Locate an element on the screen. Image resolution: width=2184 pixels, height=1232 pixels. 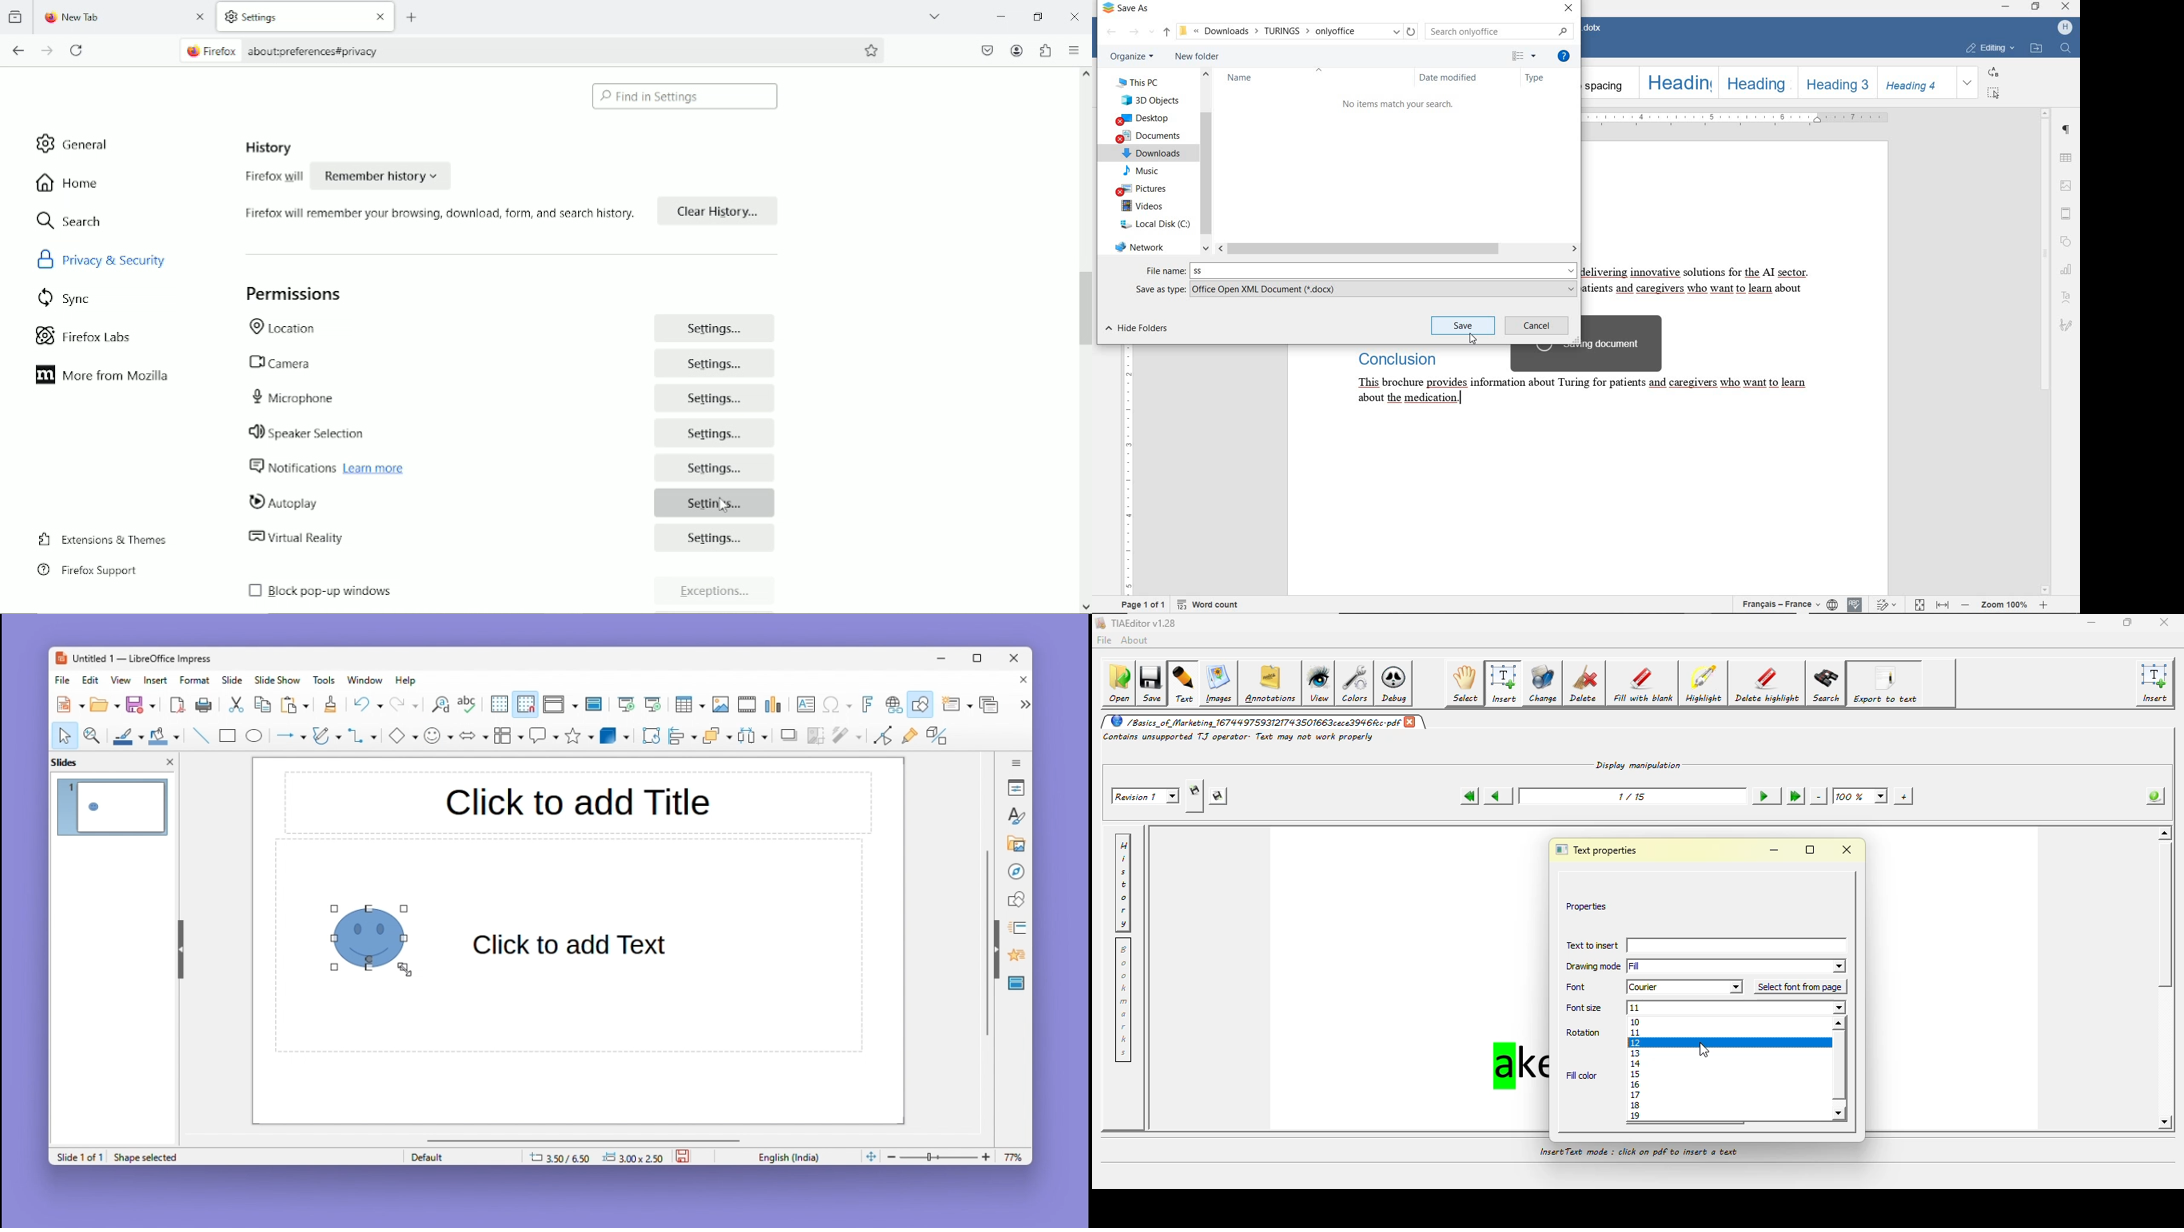
Vertical scroll bar is located at coordinates (988, 943).